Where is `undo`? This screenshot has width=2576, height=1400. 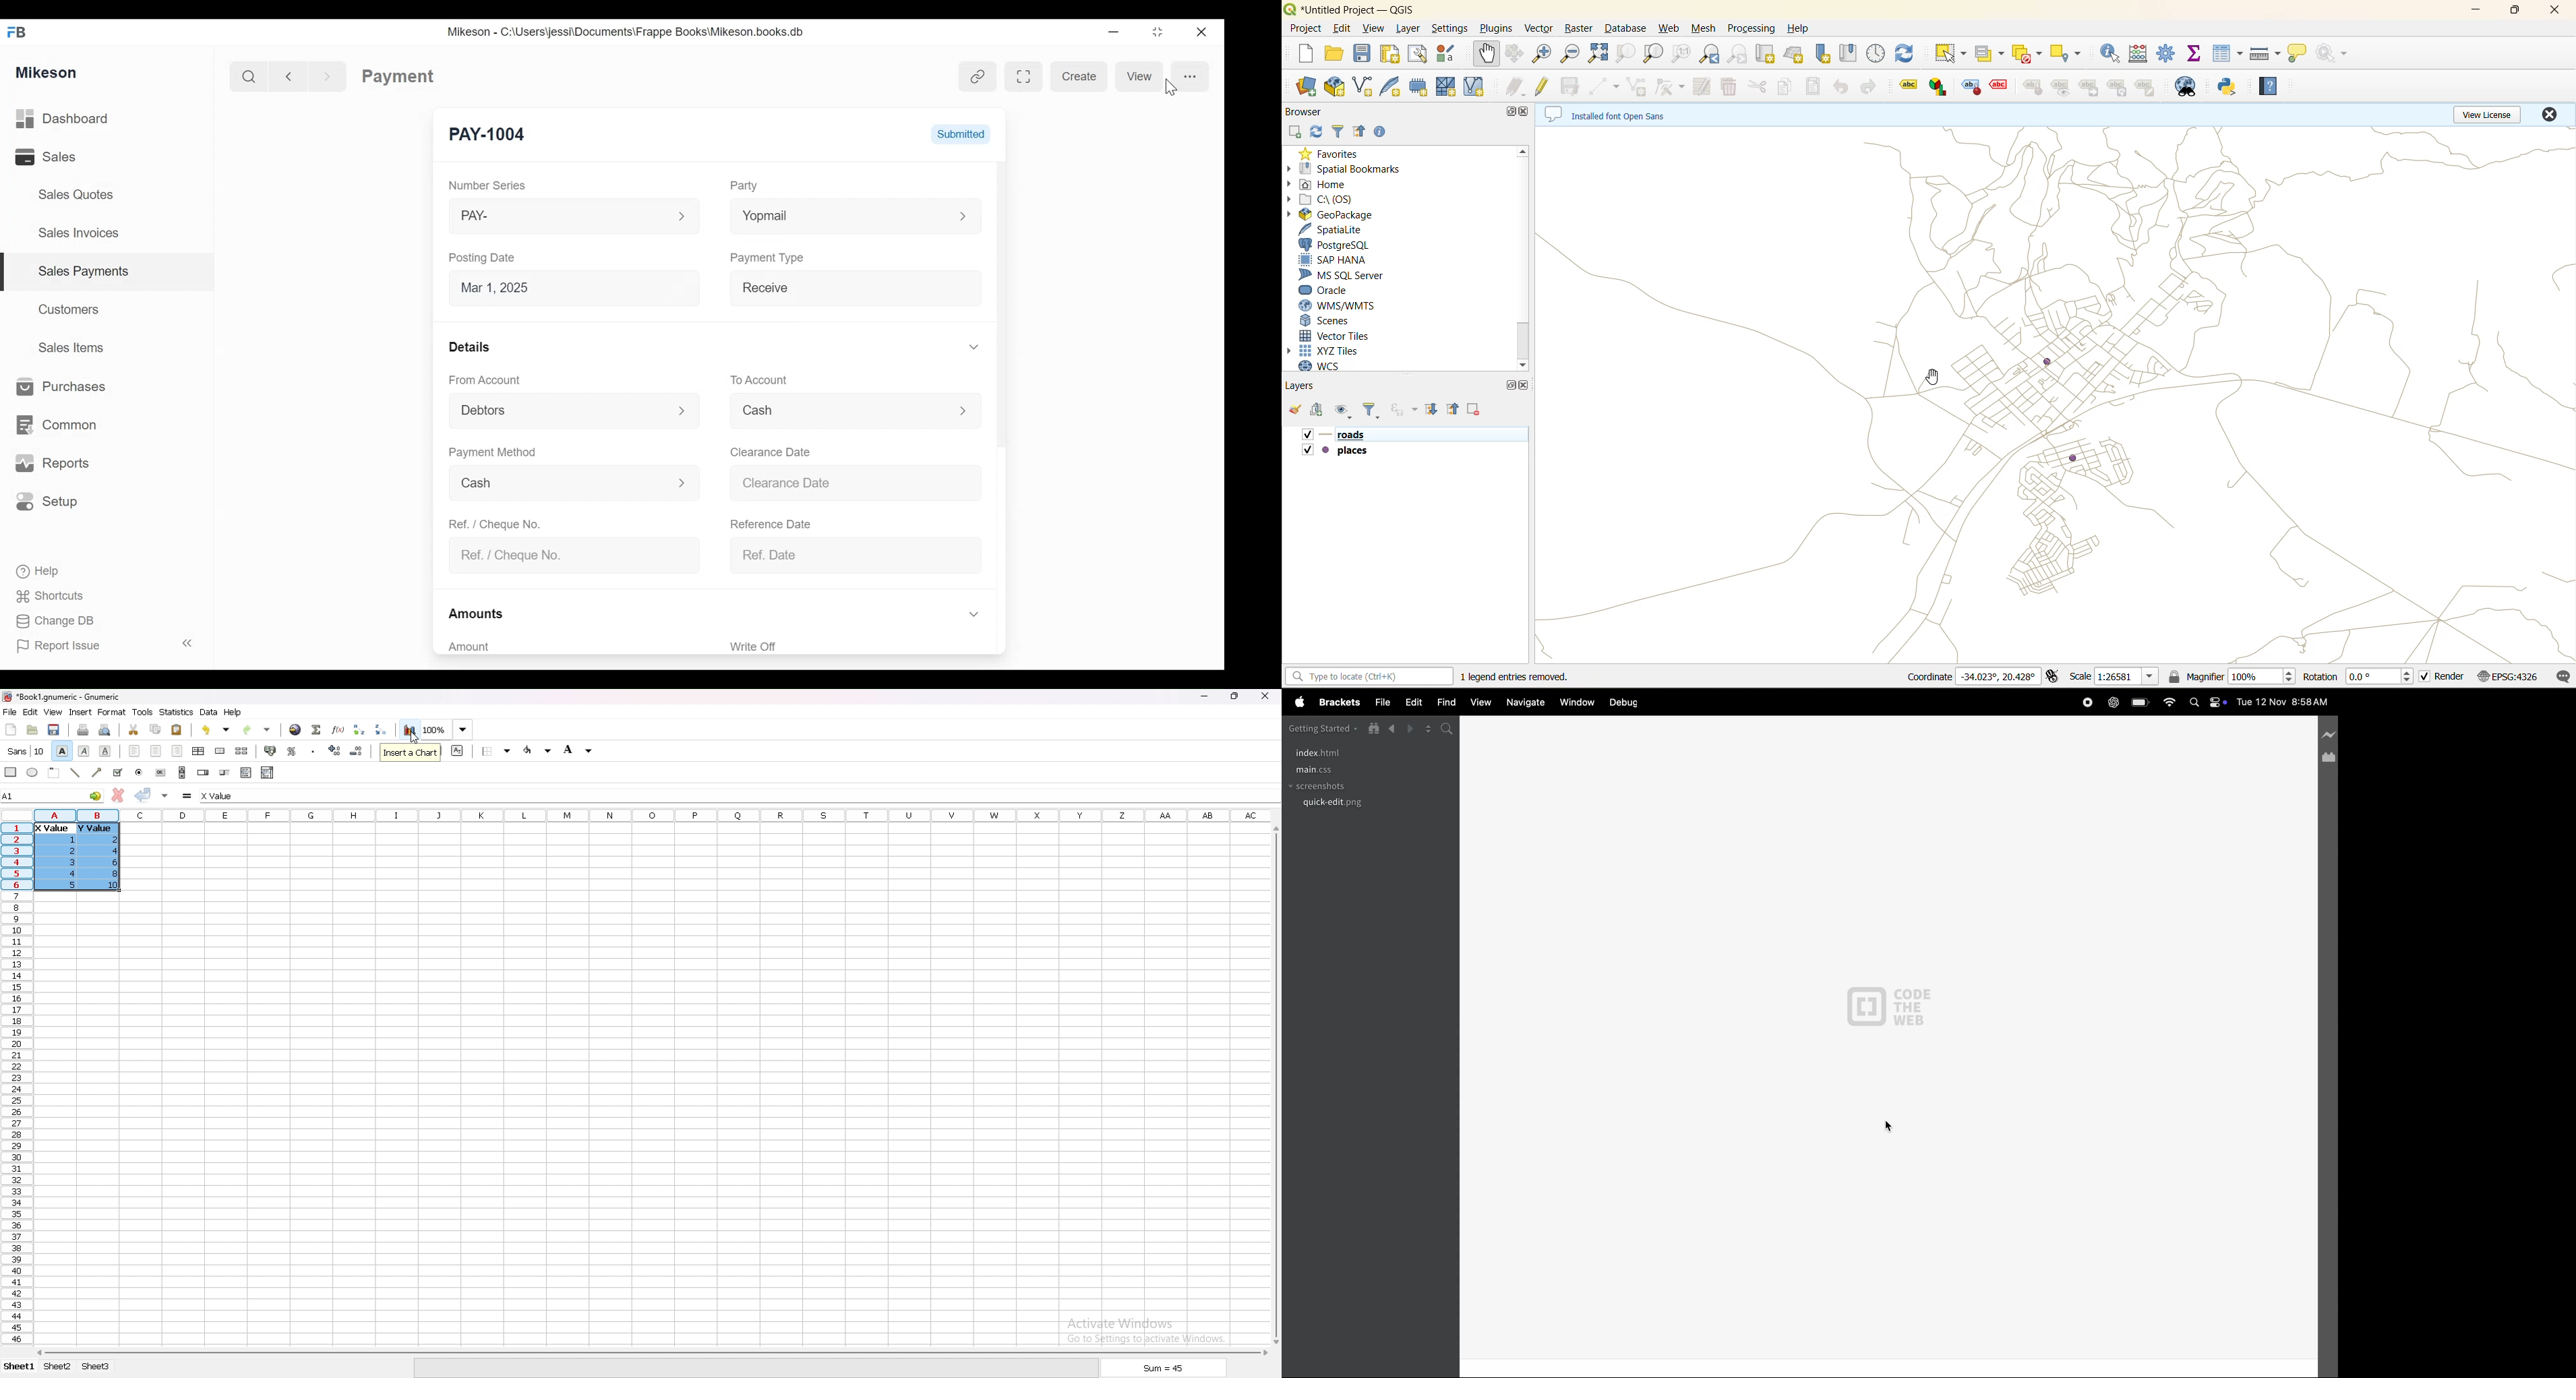 undo is located at coordinates (216, 730).